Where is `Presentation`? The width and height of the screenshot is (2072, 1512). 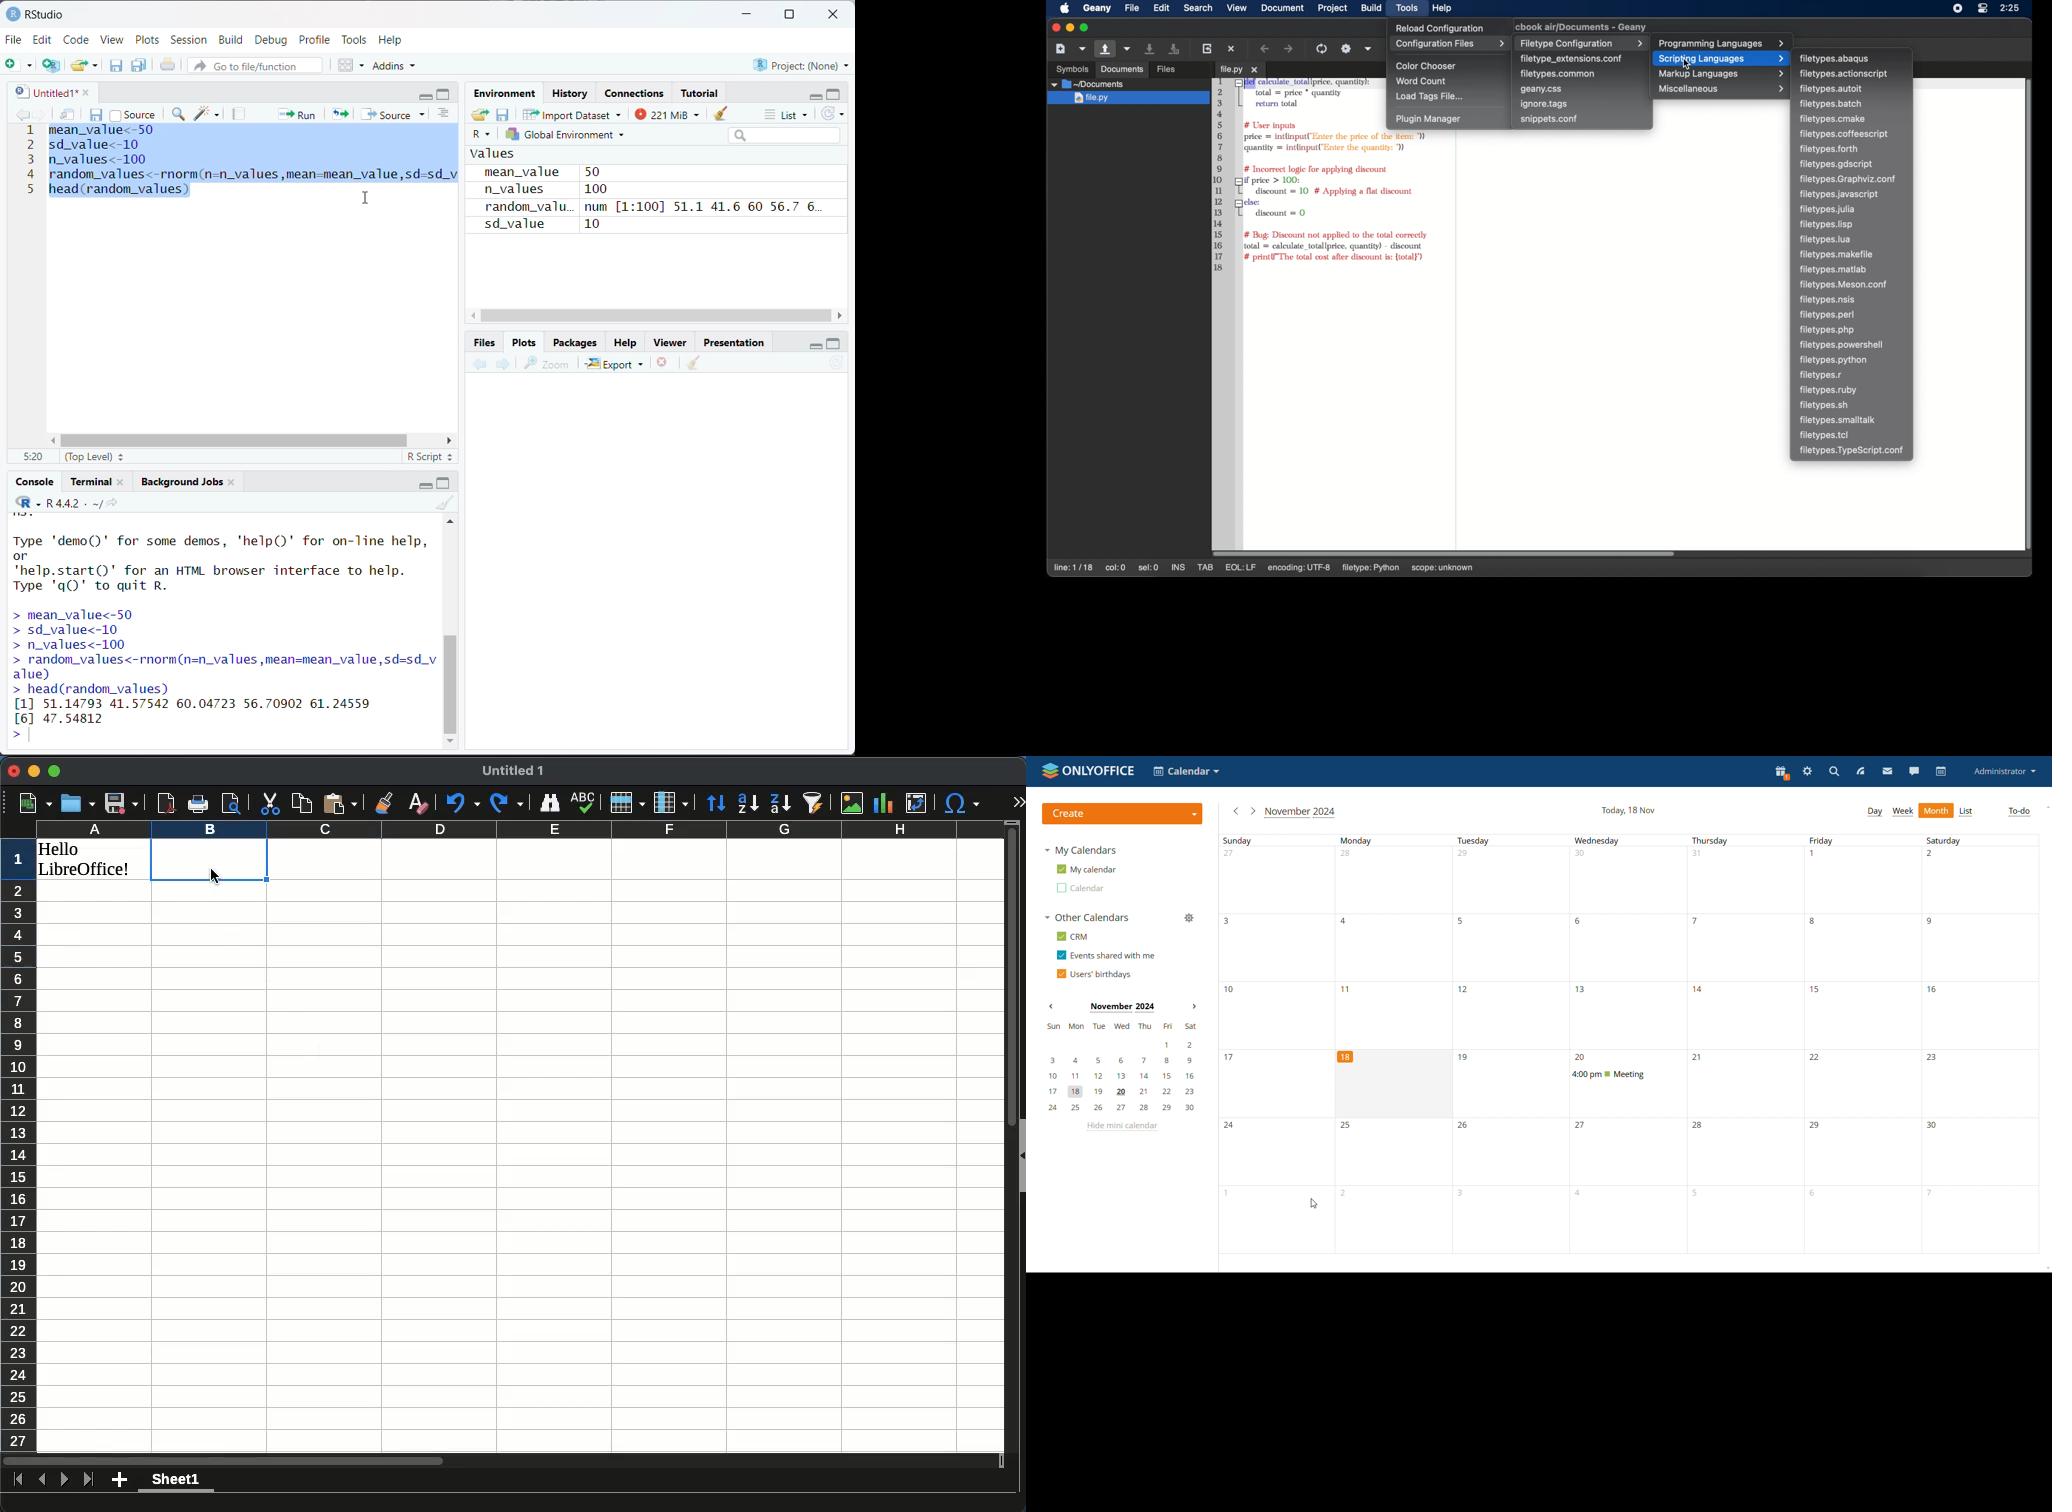
Presentation is located at coordinates (735, 343).